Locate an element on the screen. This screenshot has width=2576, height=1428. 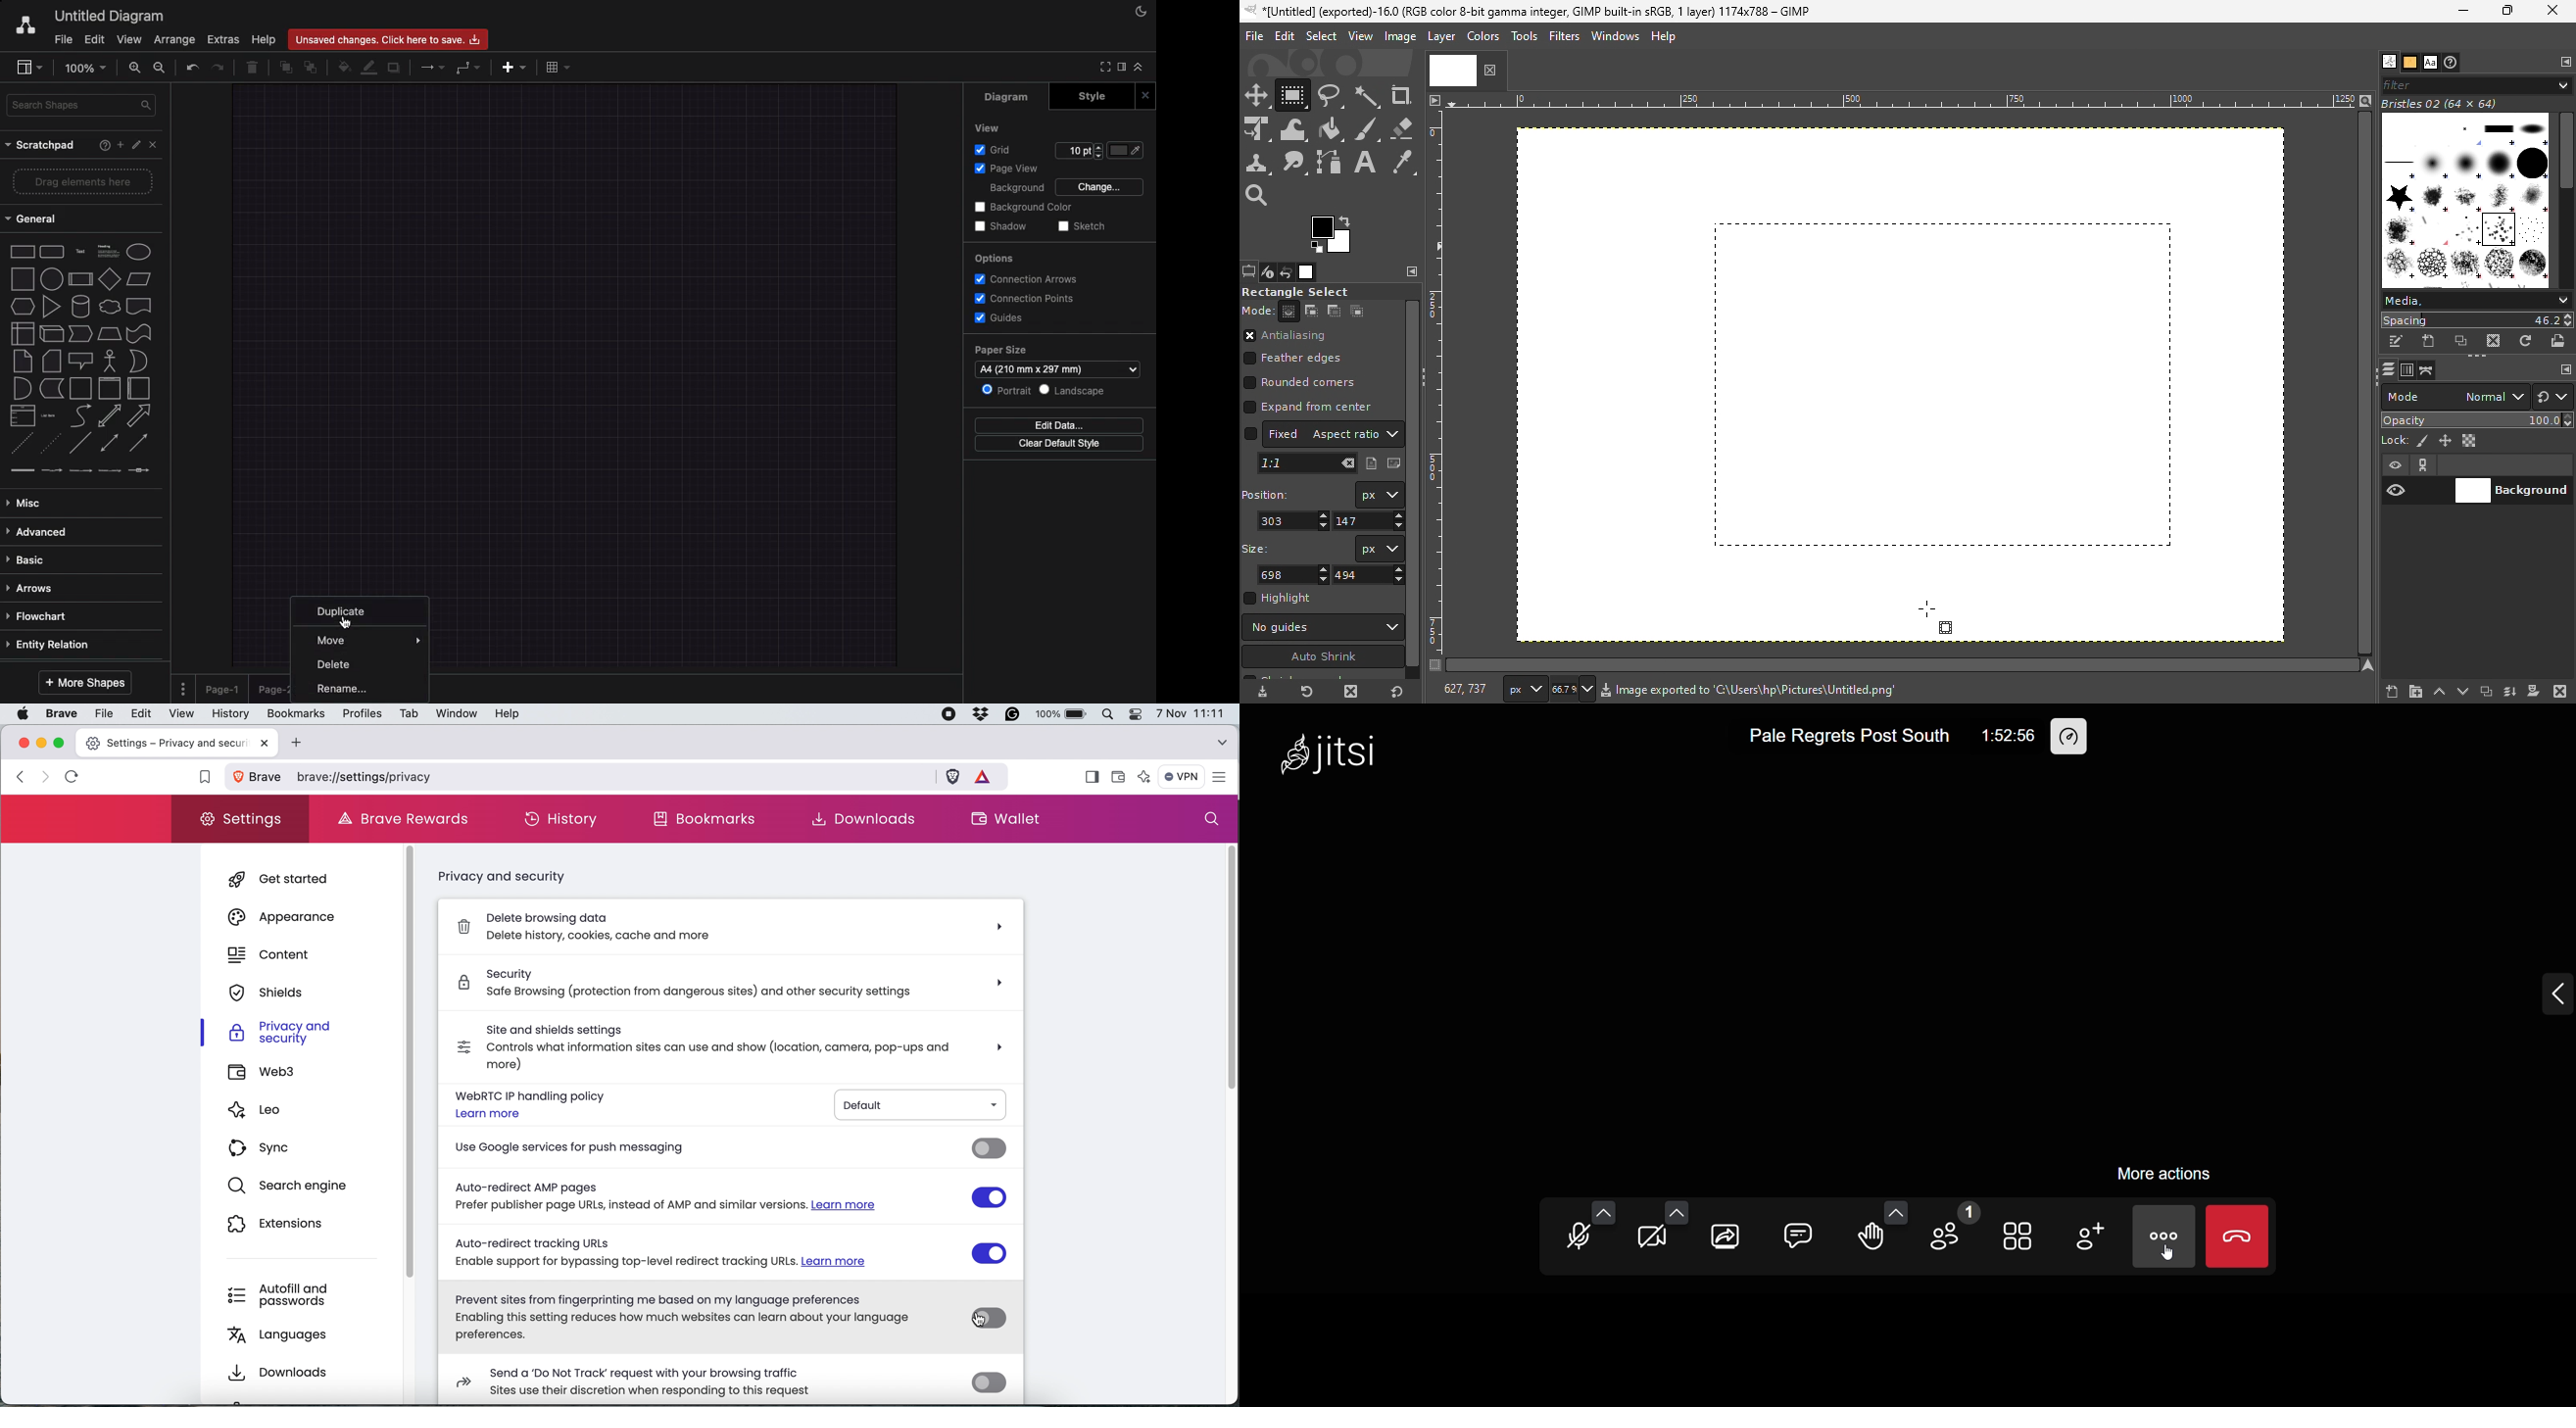
Lock: is located at coordinates (2392, 439).